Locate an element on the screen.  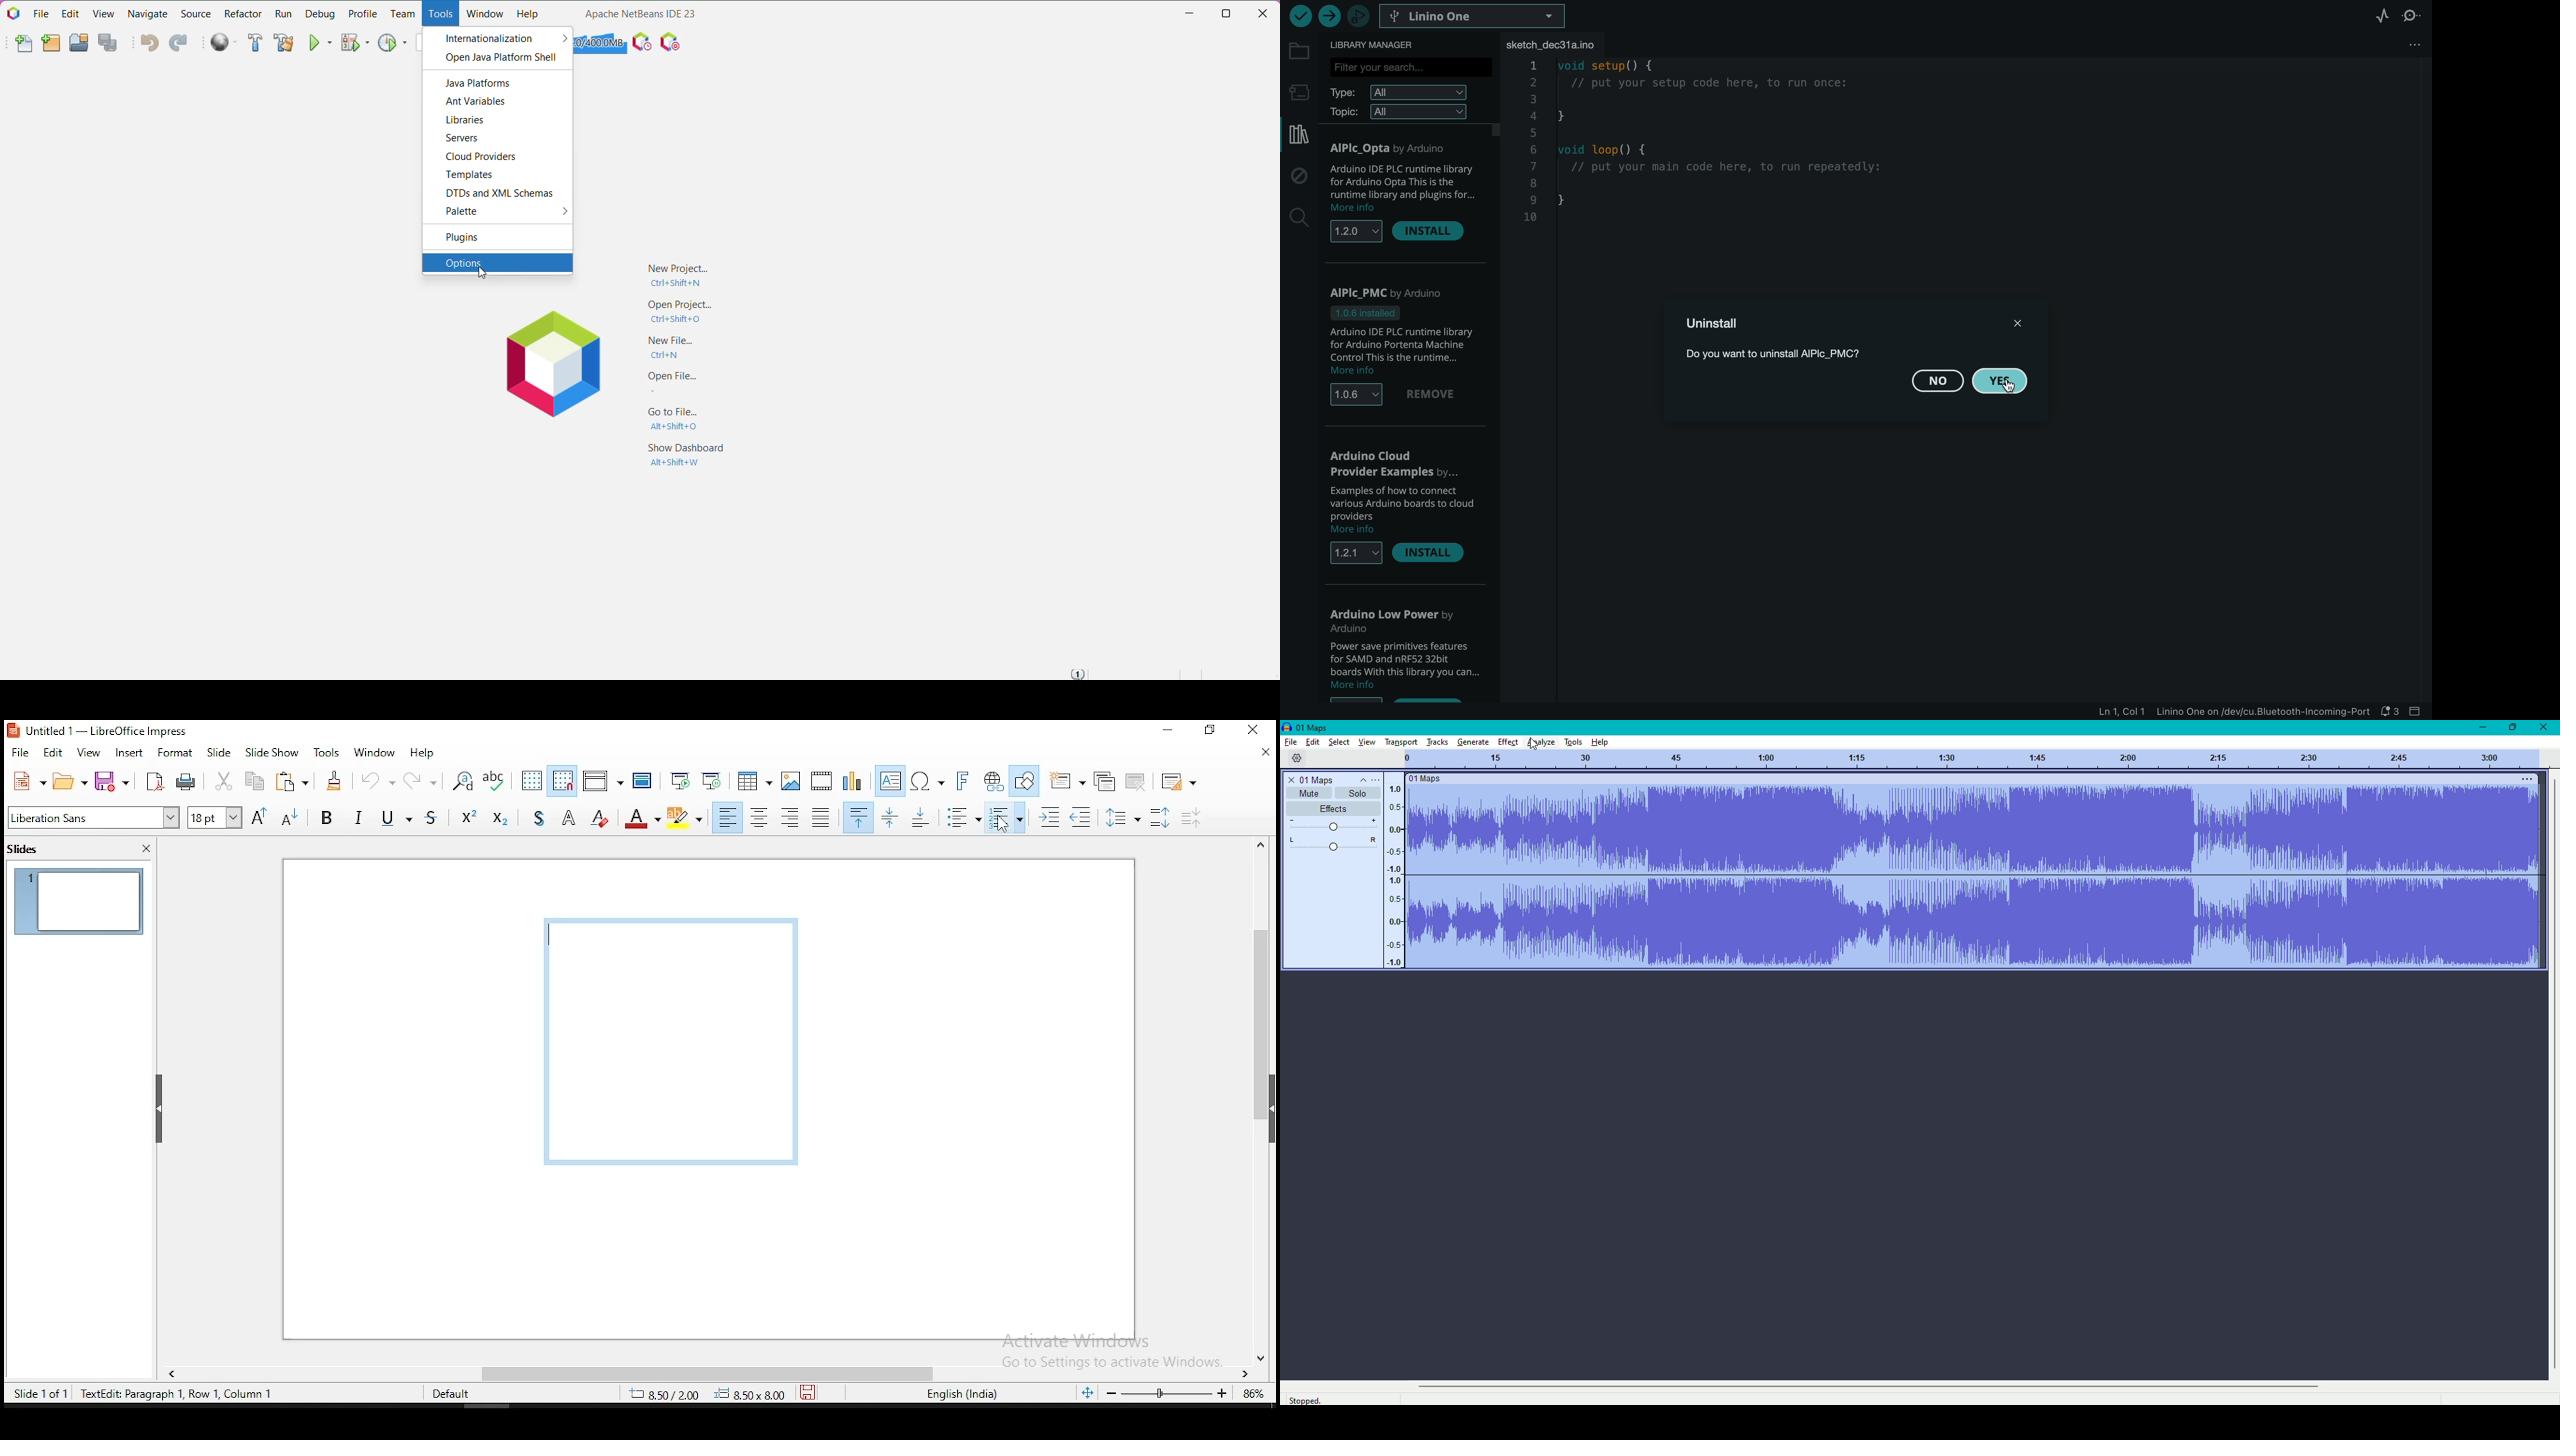
active text box is located at coordinates (672, 1043).